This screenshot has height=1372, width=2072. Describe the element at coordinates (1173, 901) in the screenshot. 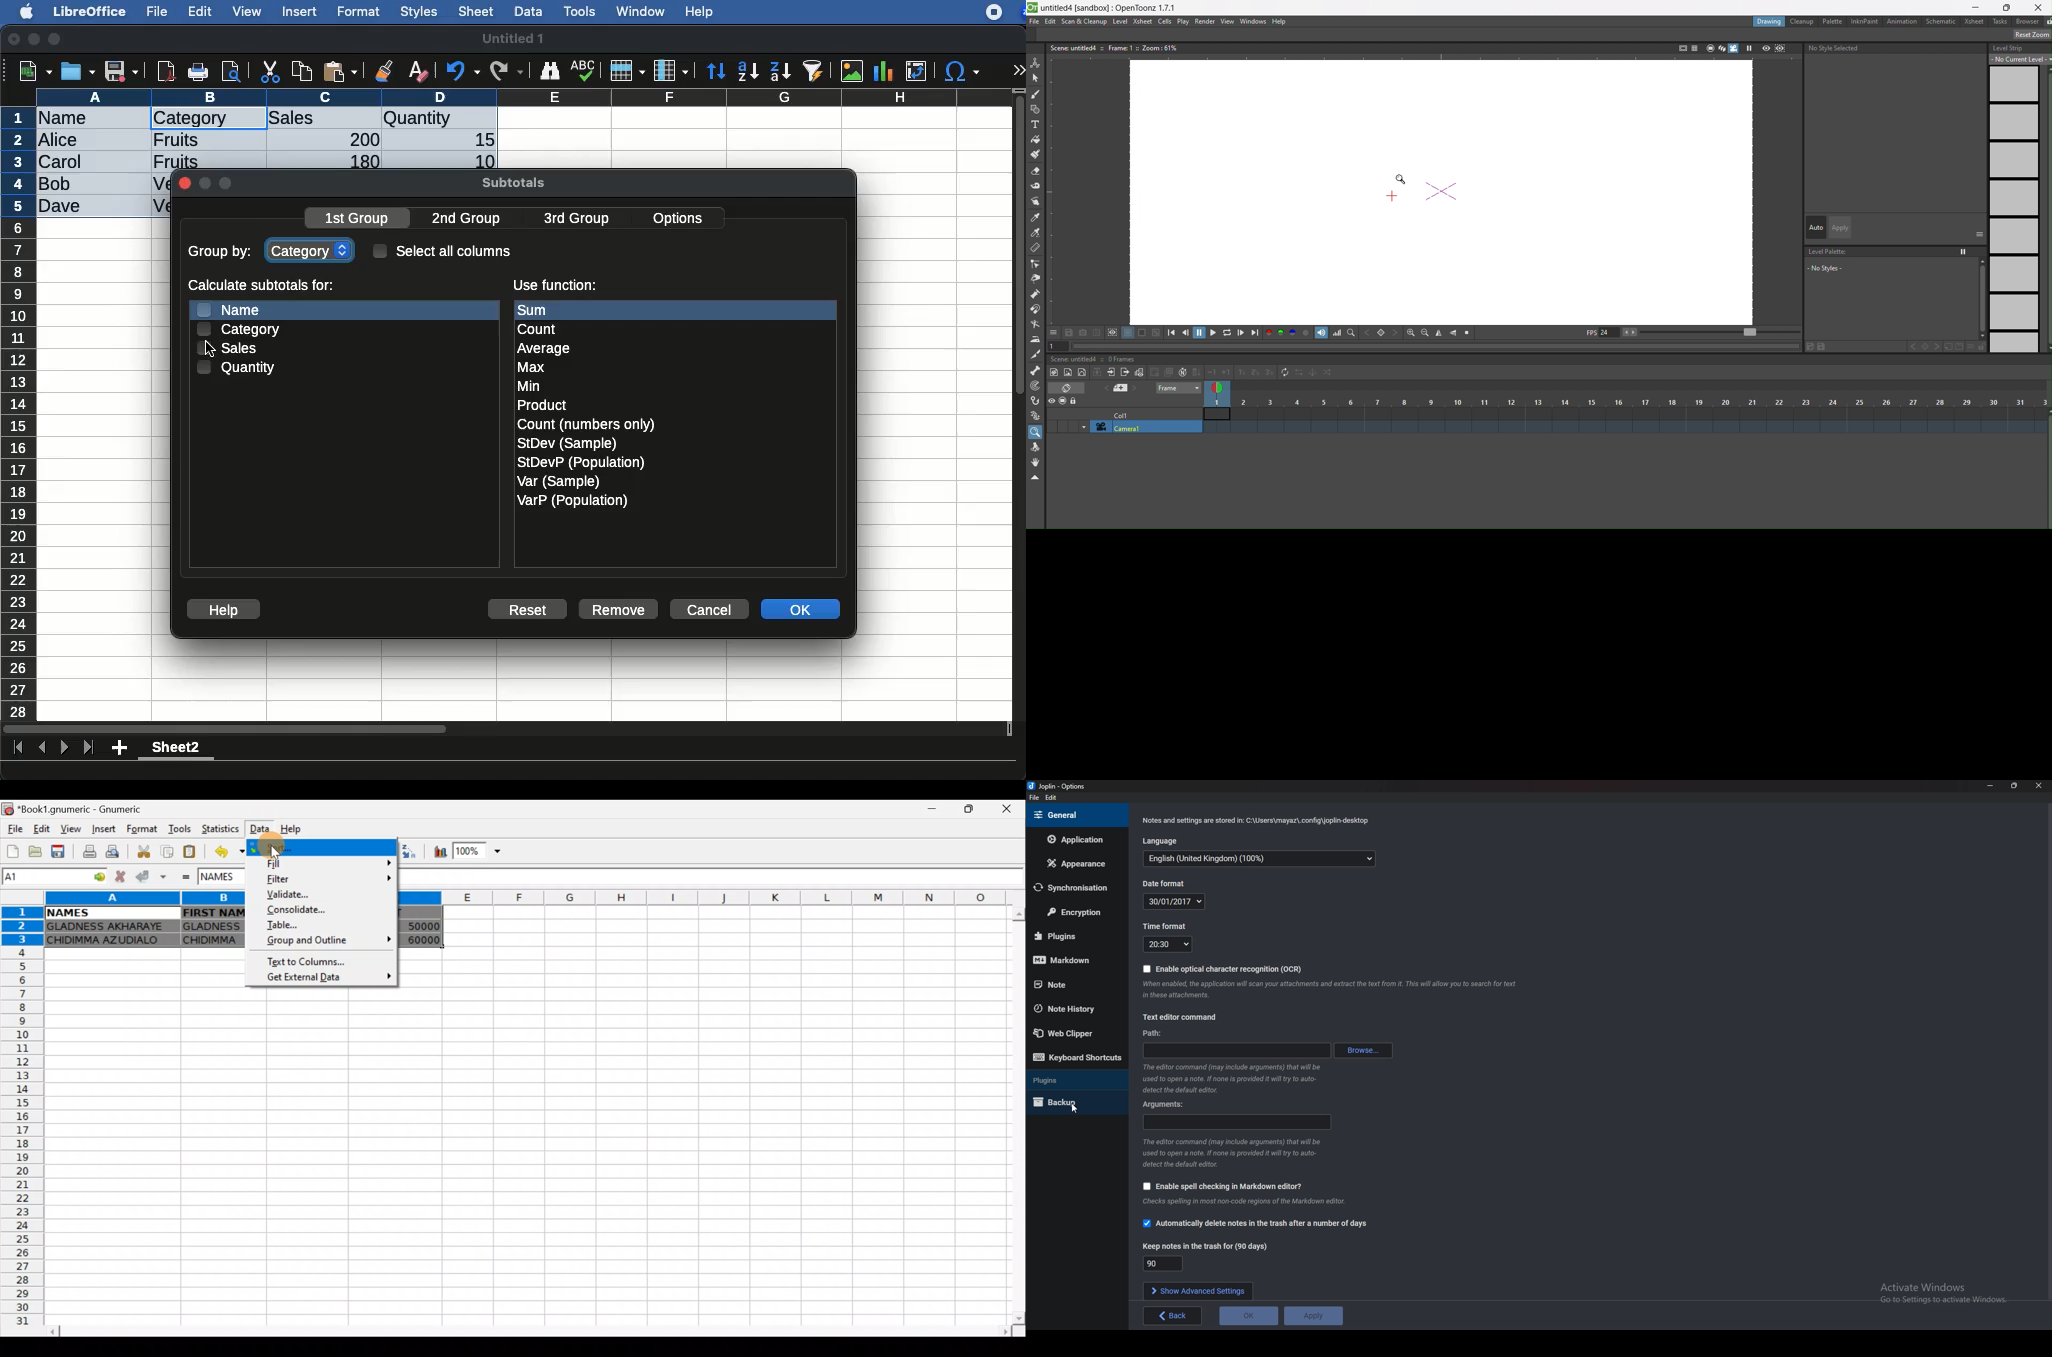

I see `Date format` at that location.